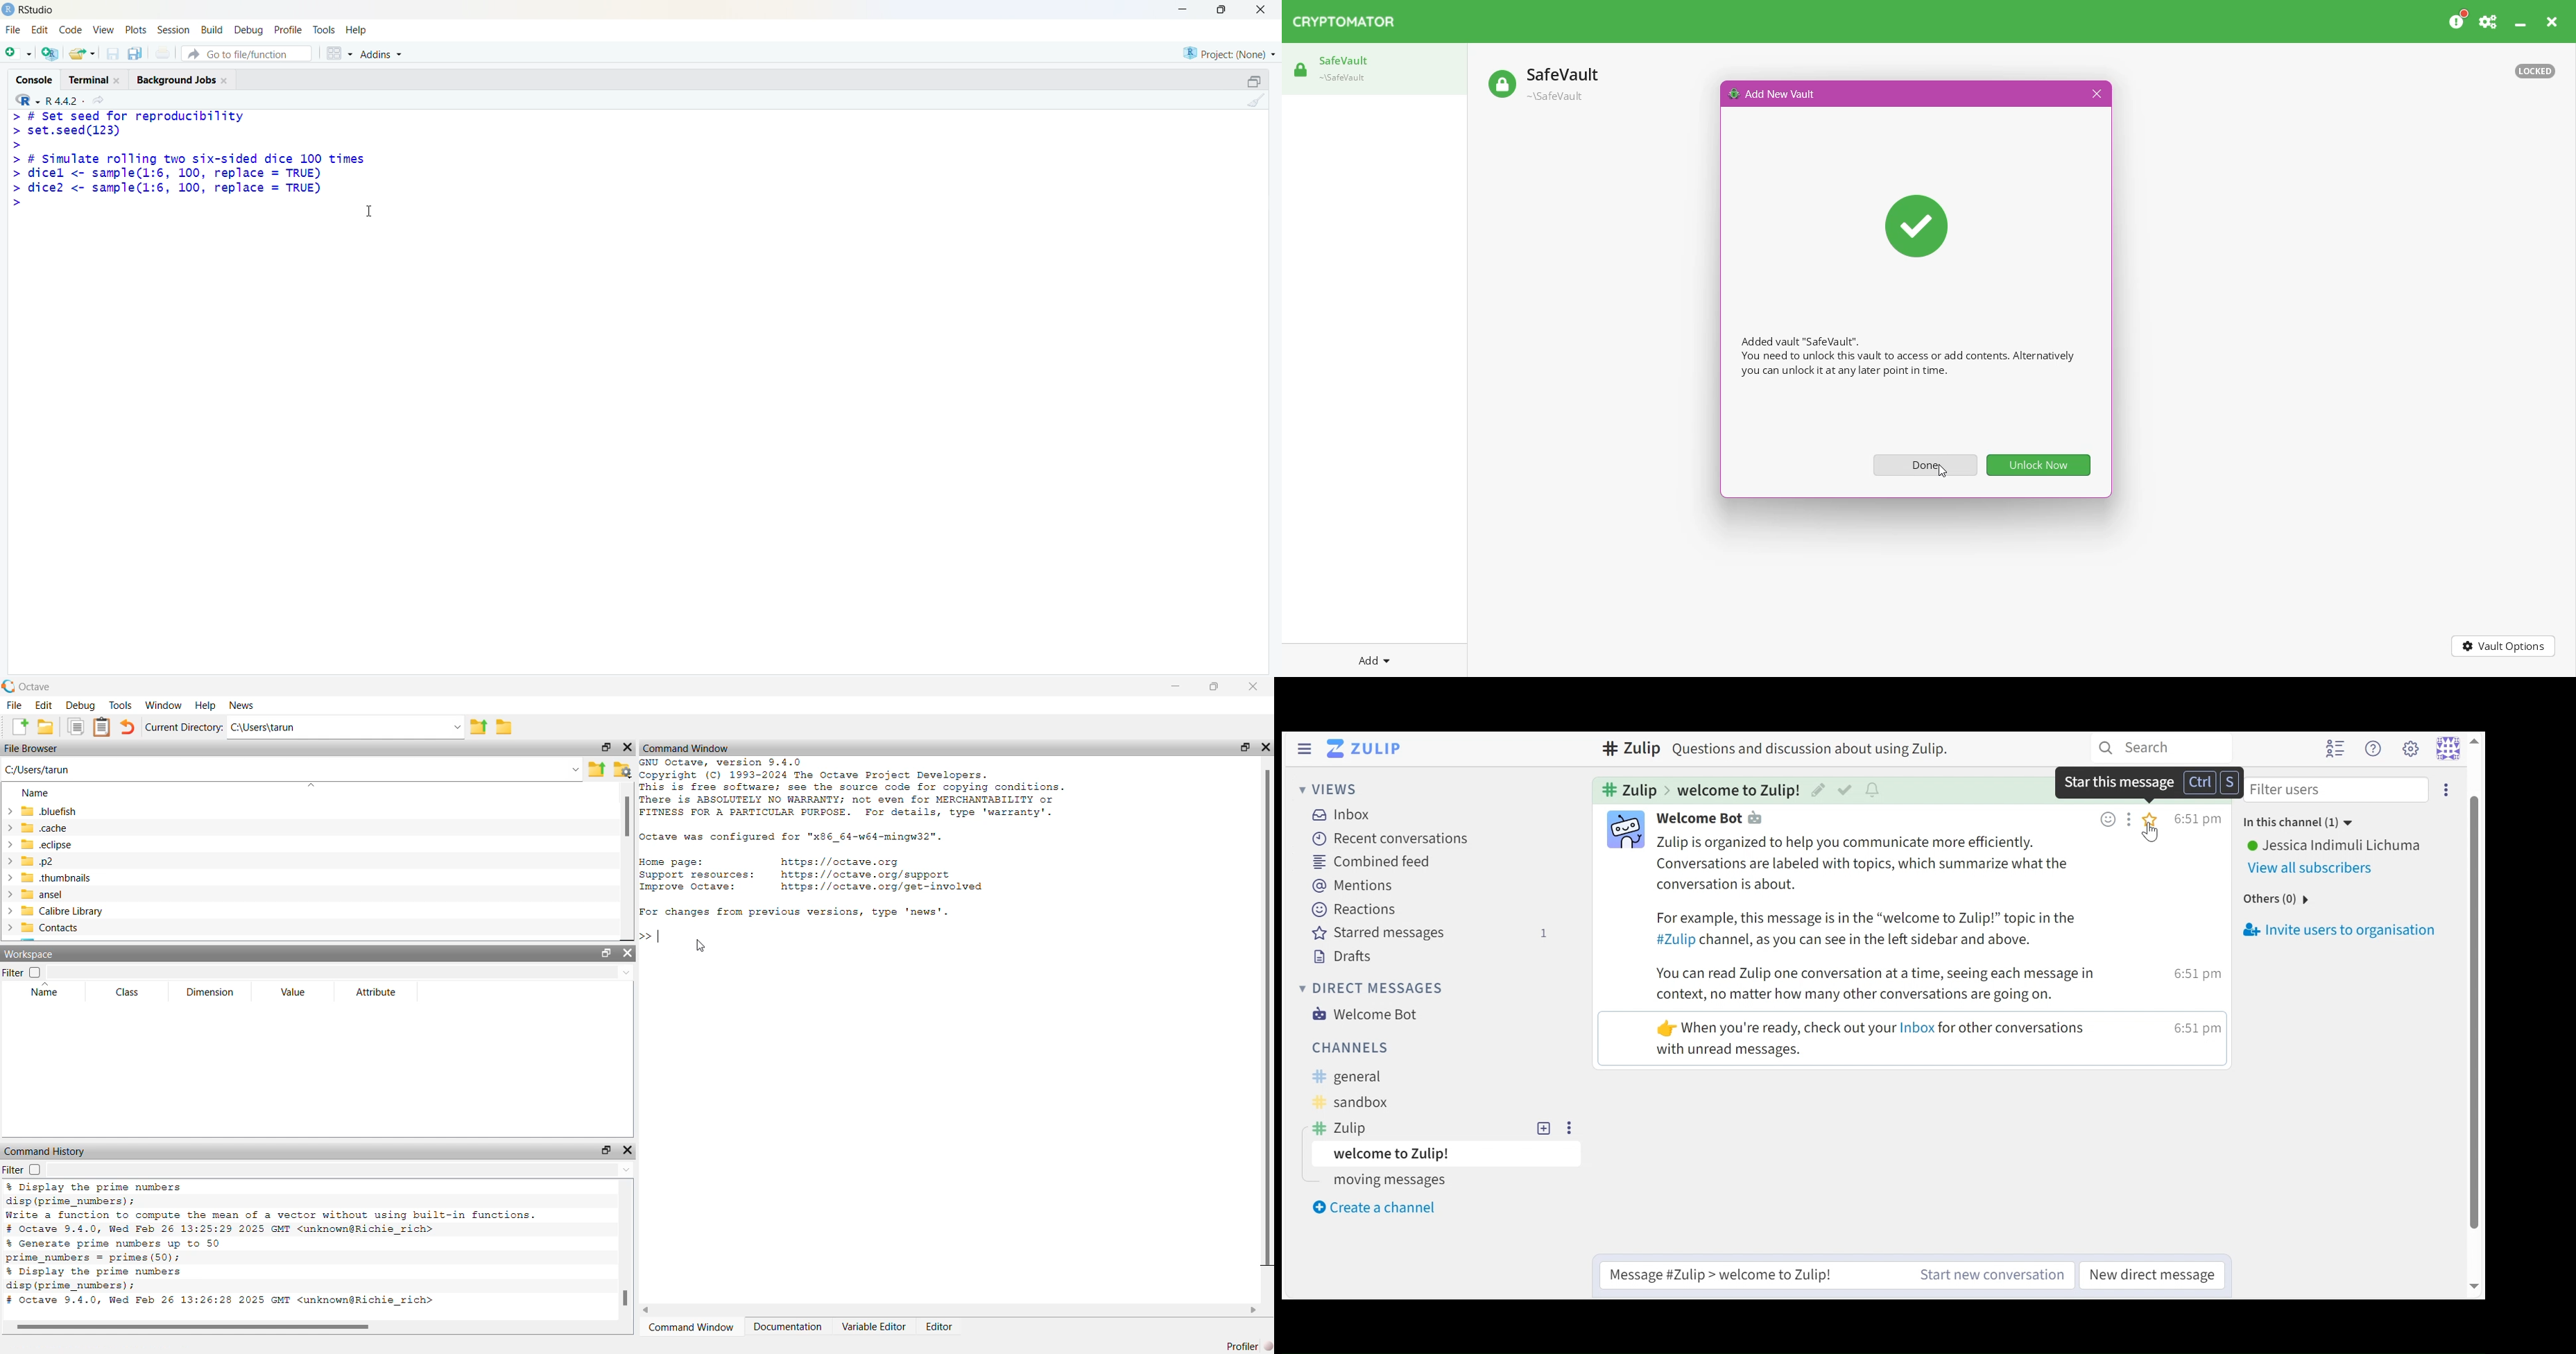  What do you see at coordinates (13, 30) in the screenshot?
I see `file` at bounding box center [13, 30].